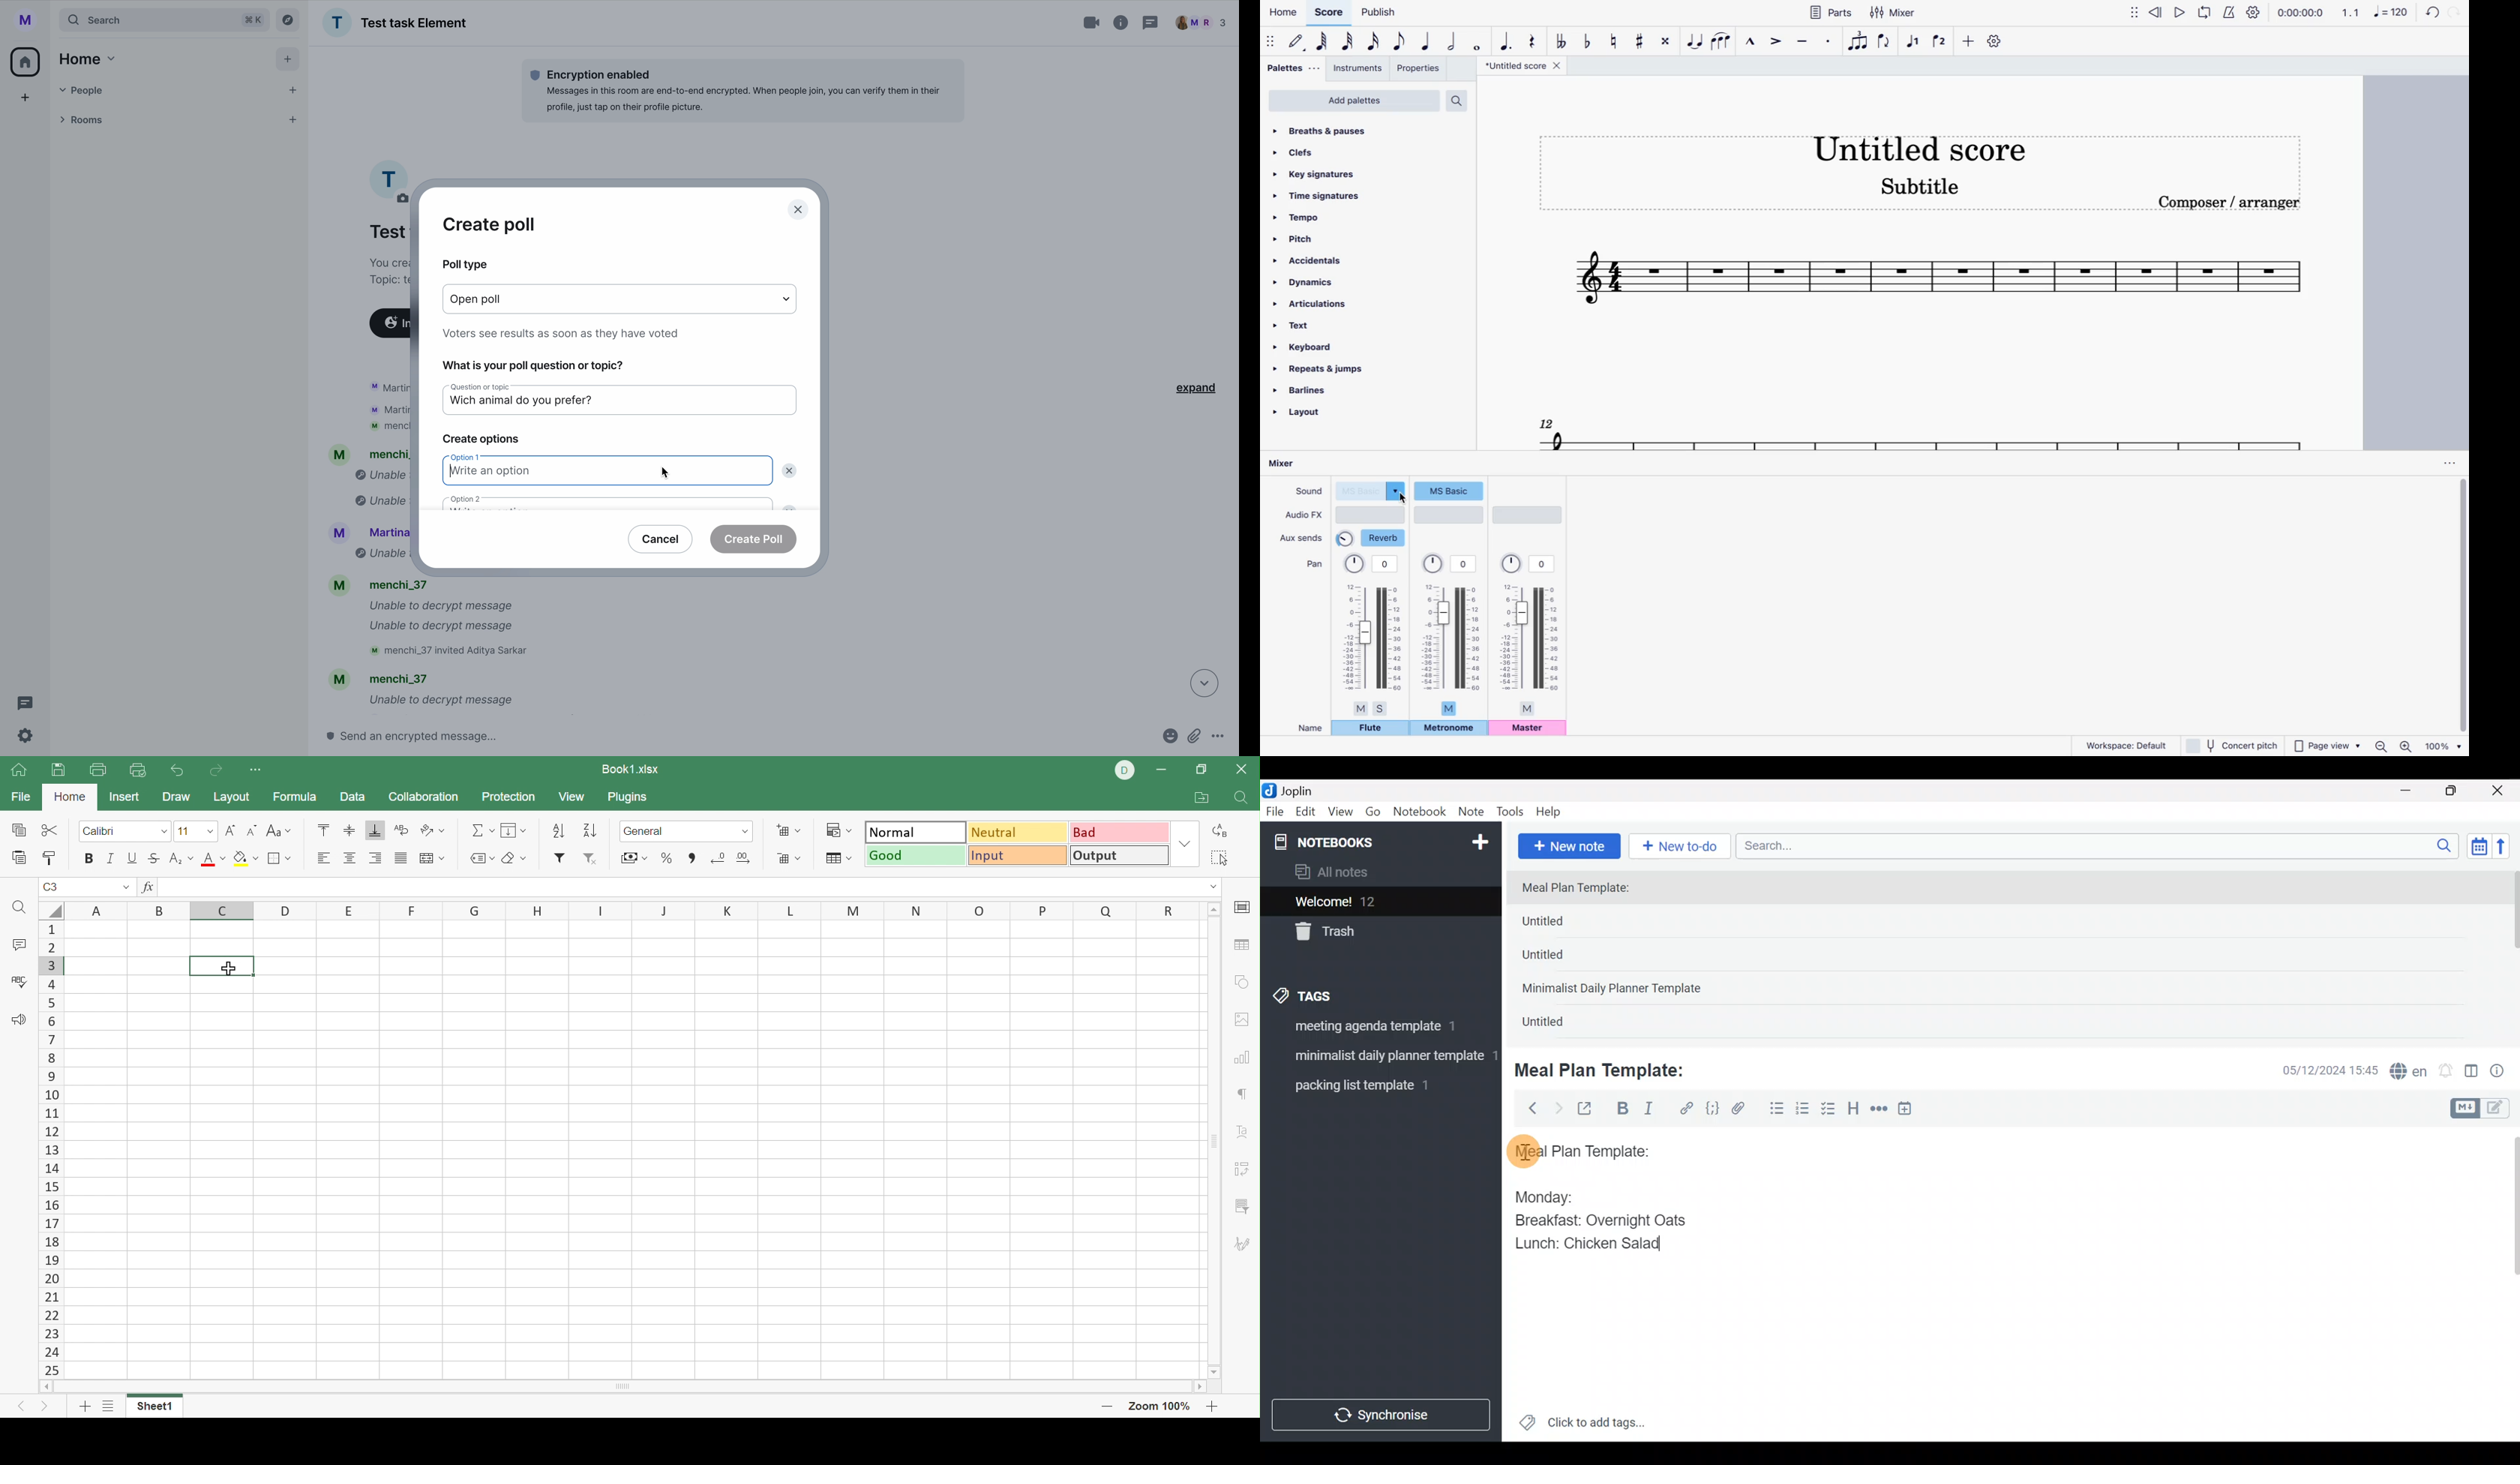  I want to click on Scroll bar, so click(2512, 954).